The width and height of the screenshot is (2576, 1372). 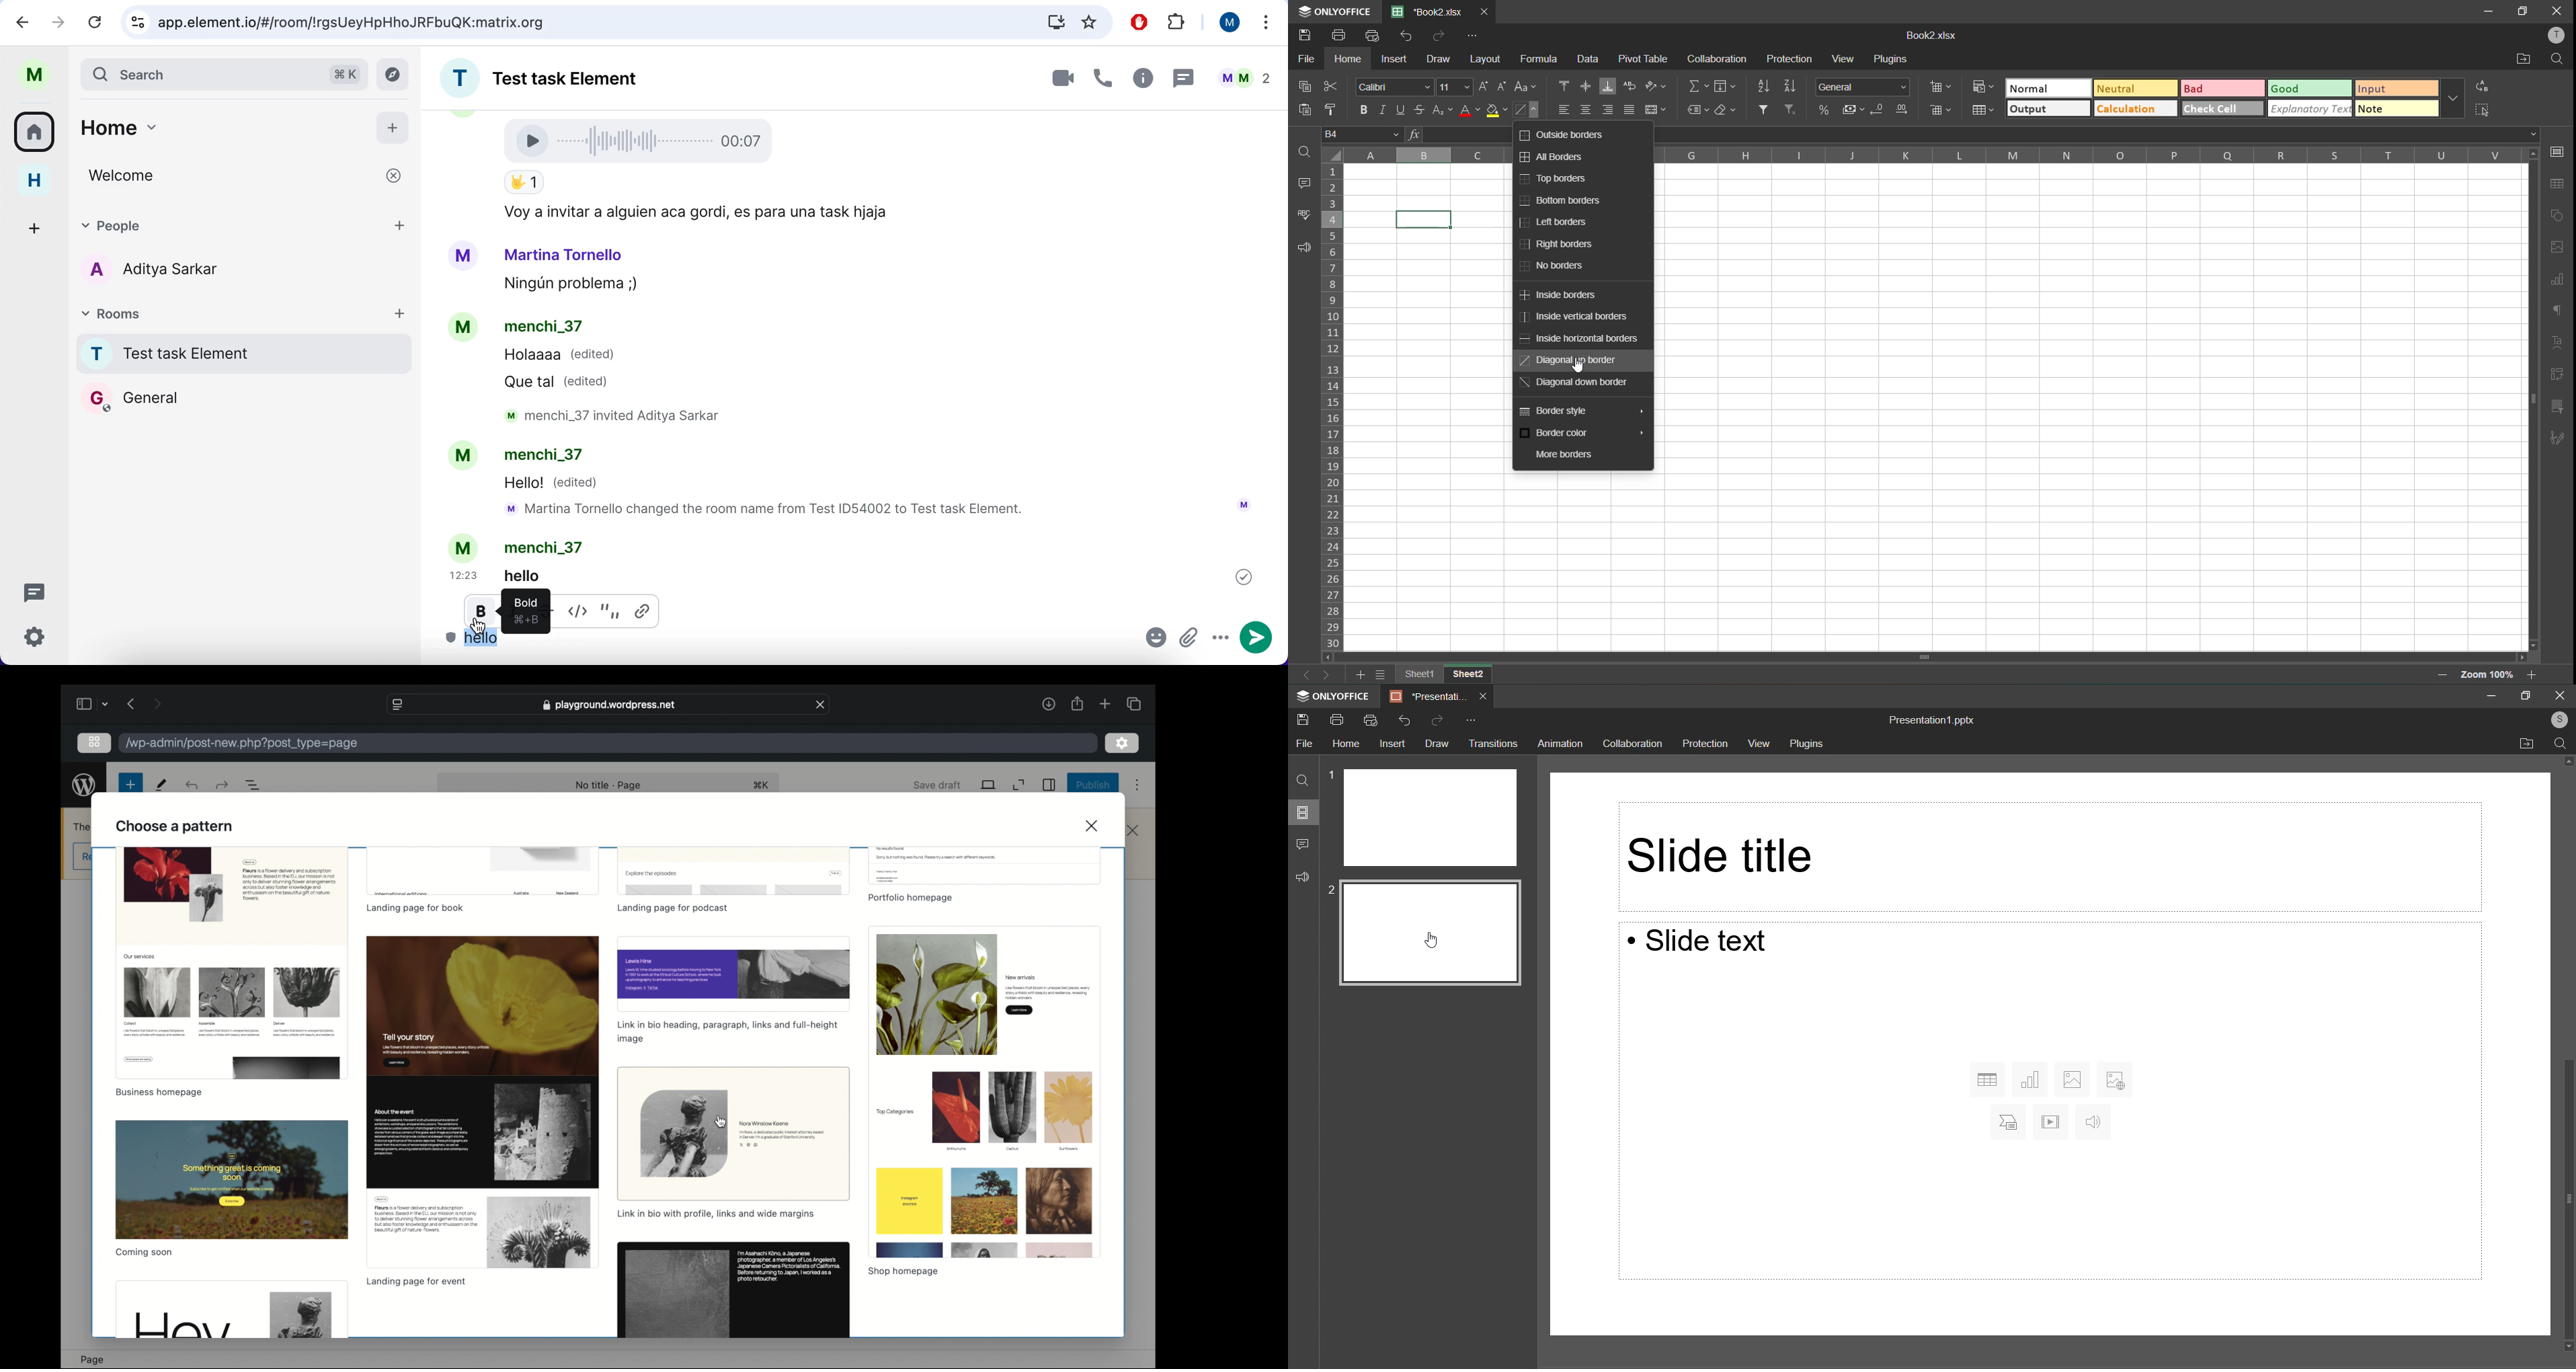 I want to click on bold sign, so click(x=523, y=607).